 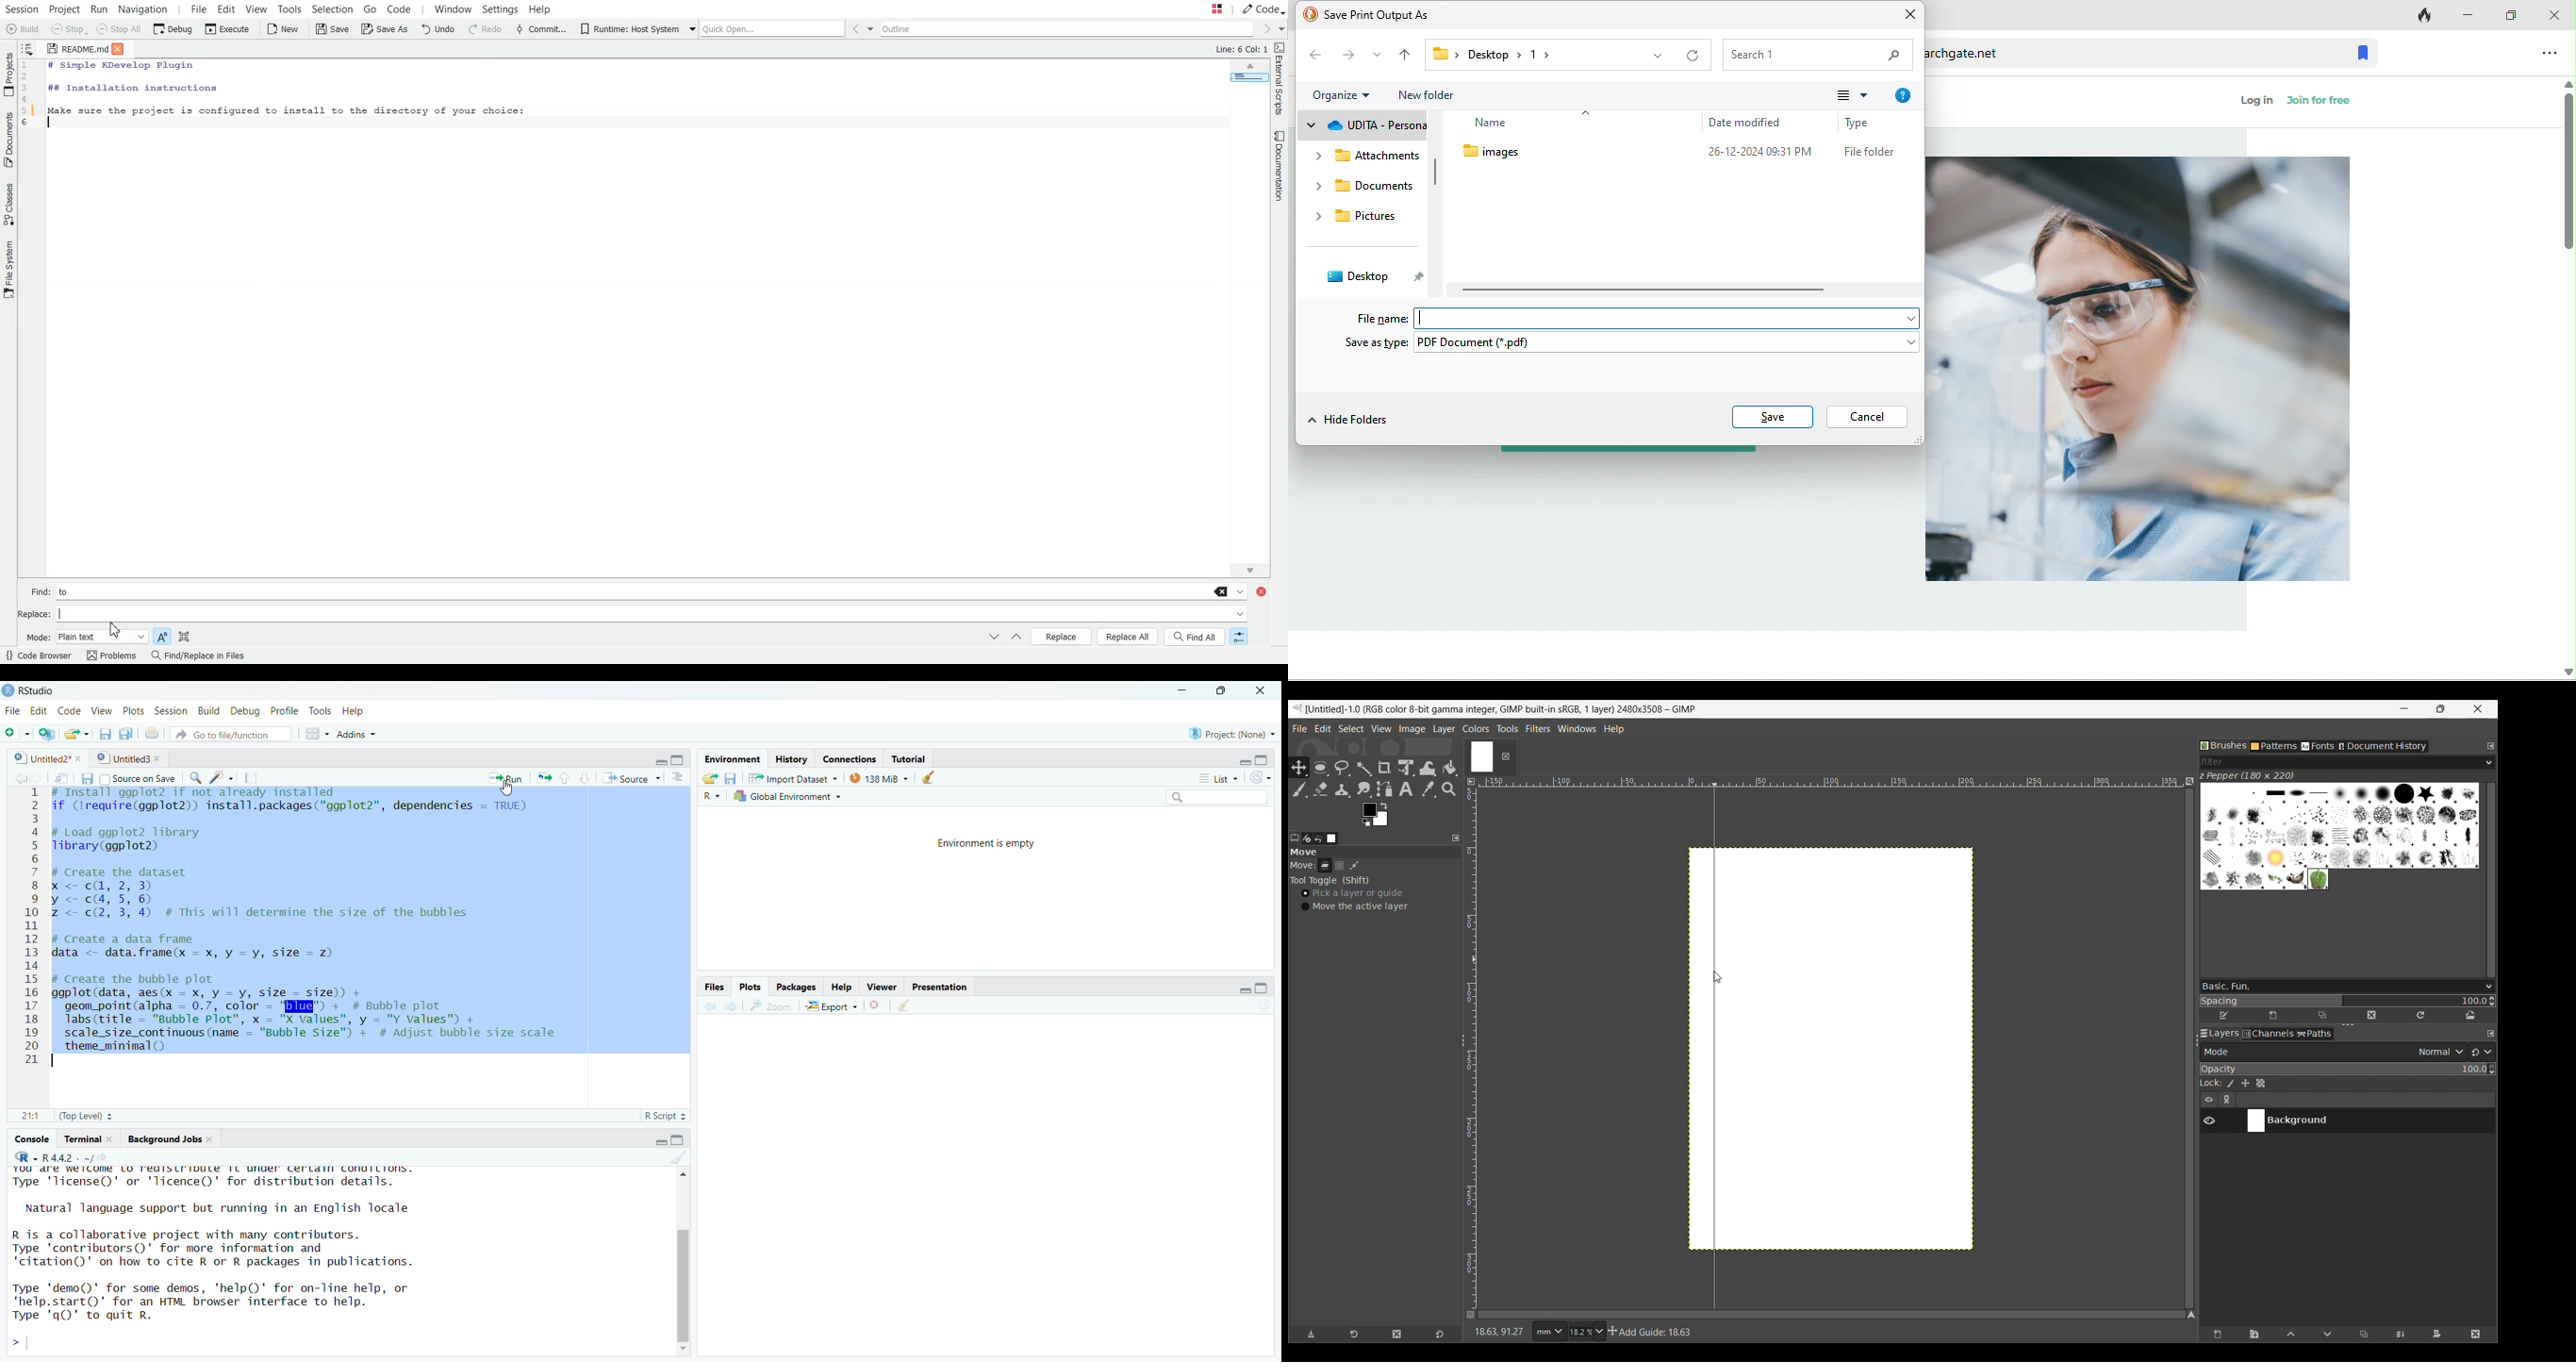 What do you see at coordinates (318, 710) in the screenshot?
I see `Tools` at bounding box center [318, 710].